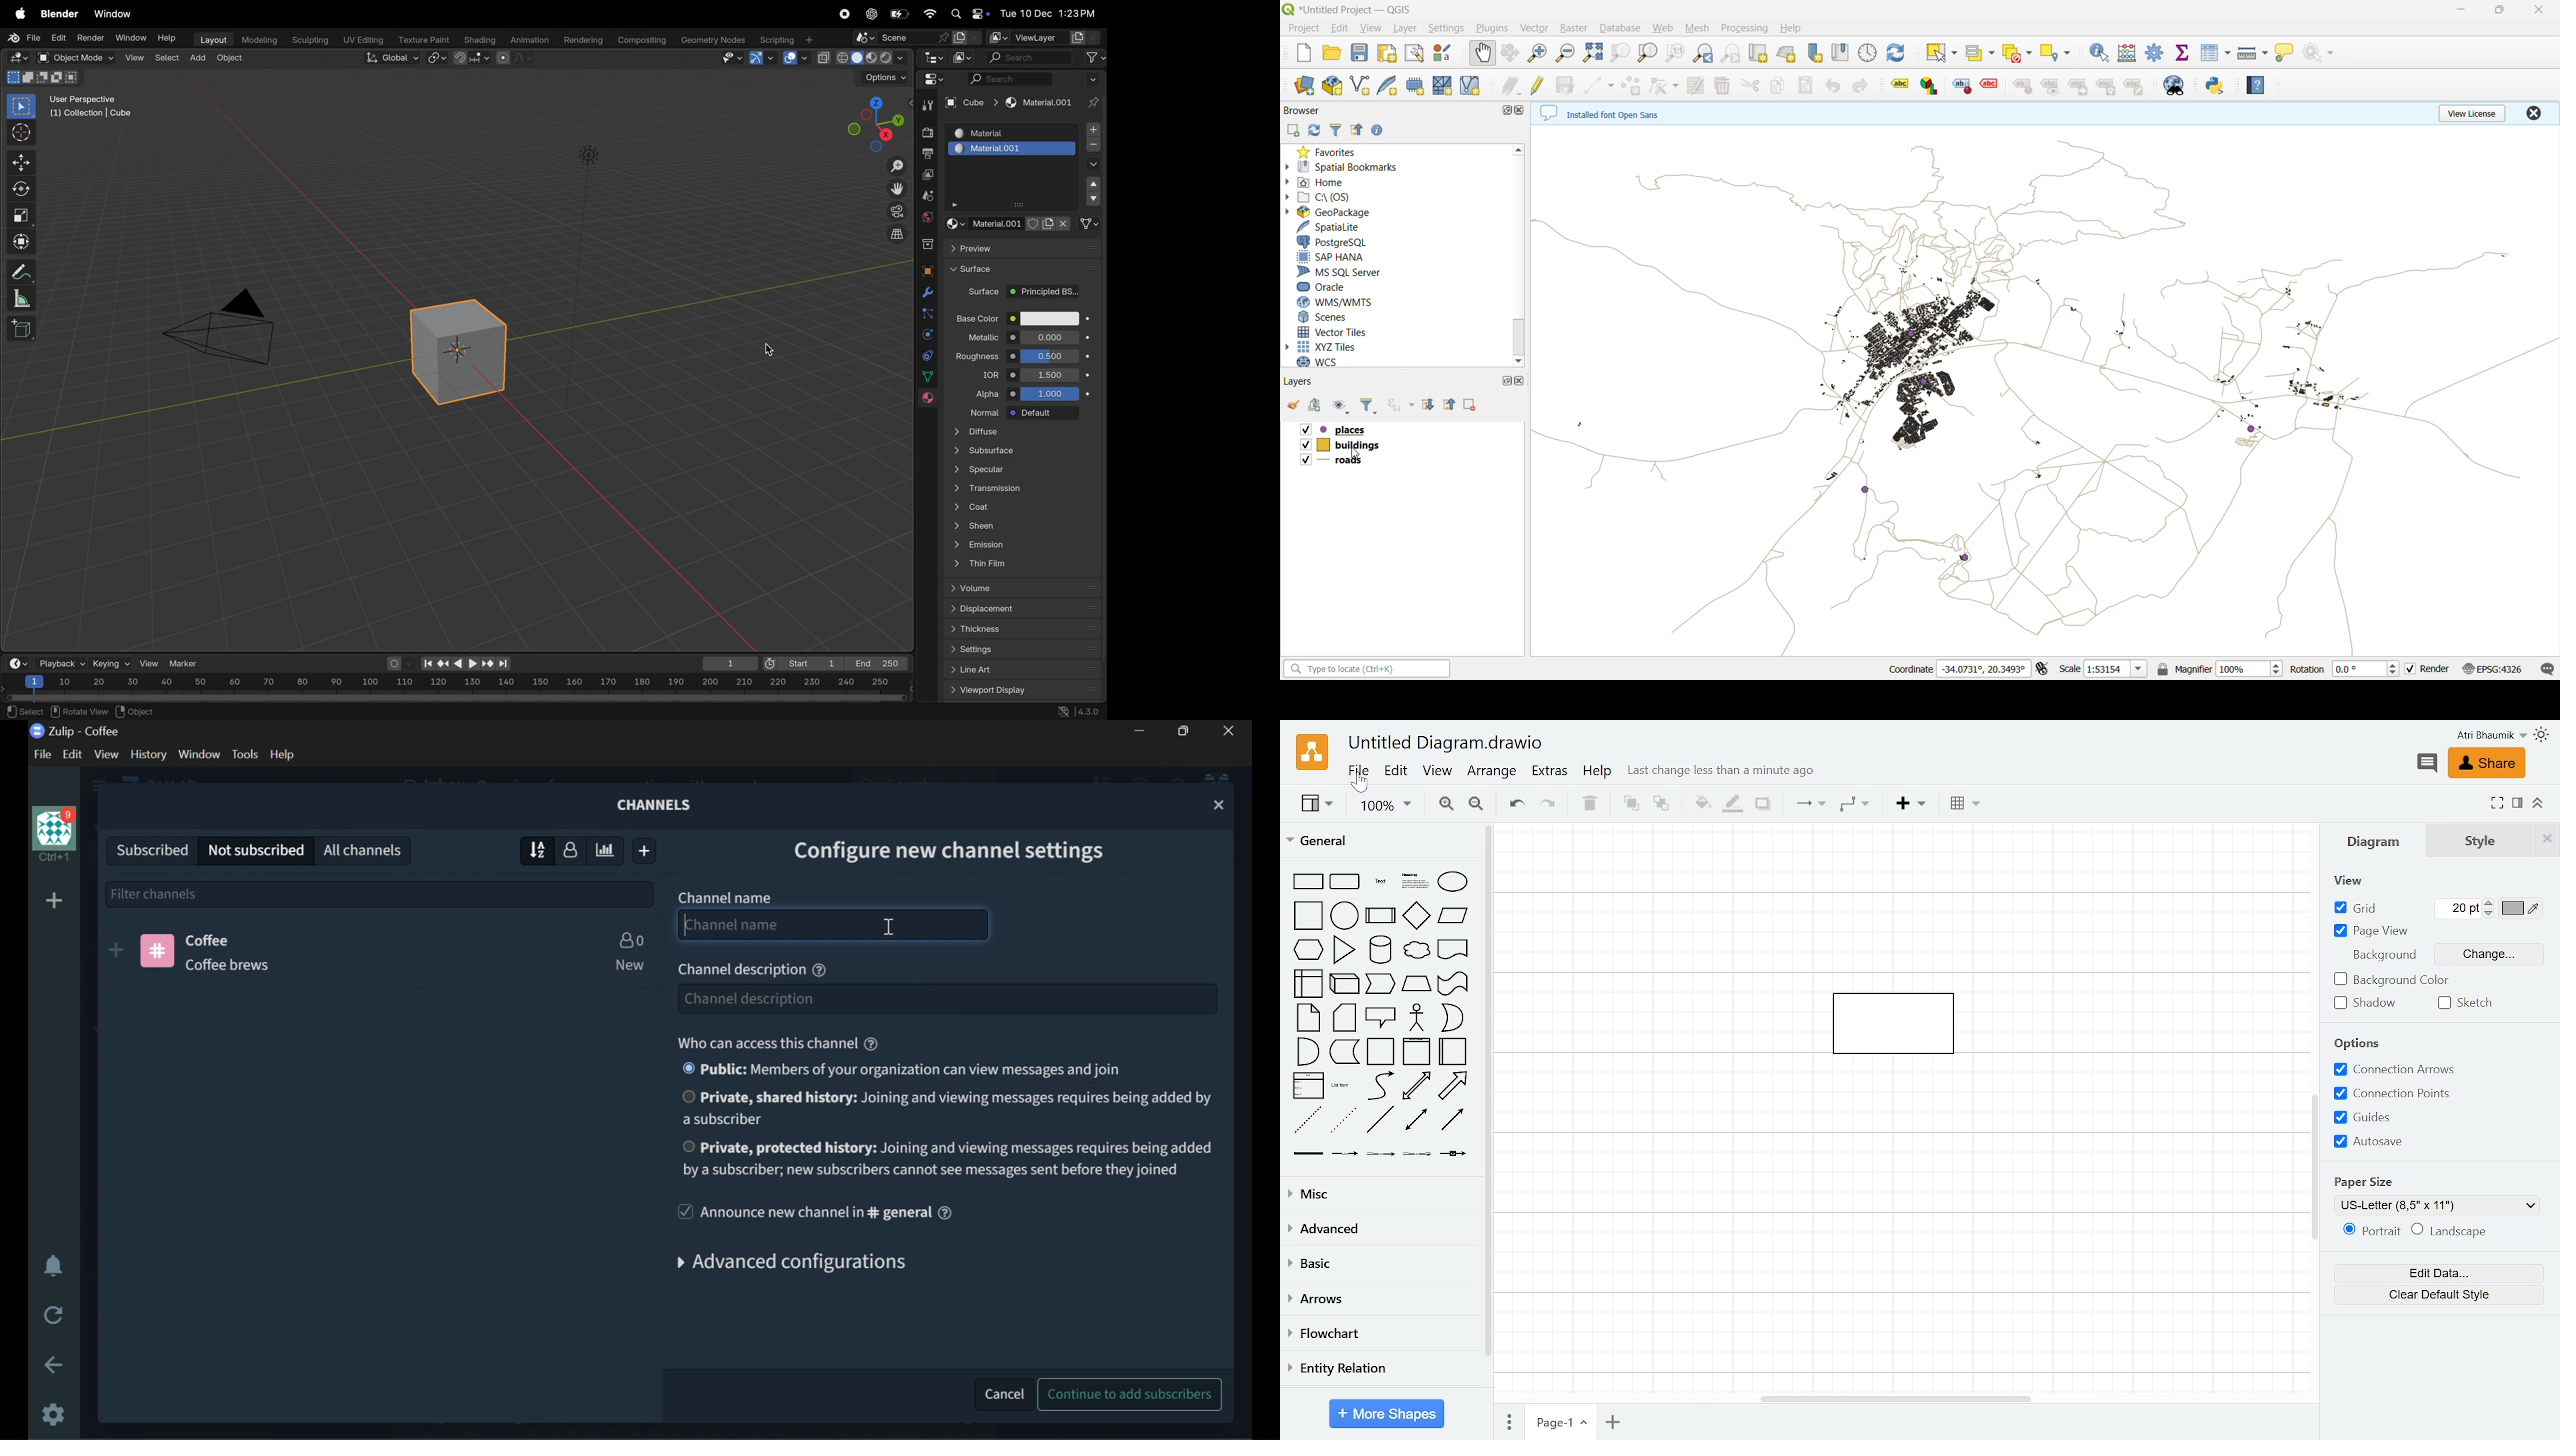 This screenshot has width=2576, height=1456. I want to click on show gimzo, so click(763, 58).